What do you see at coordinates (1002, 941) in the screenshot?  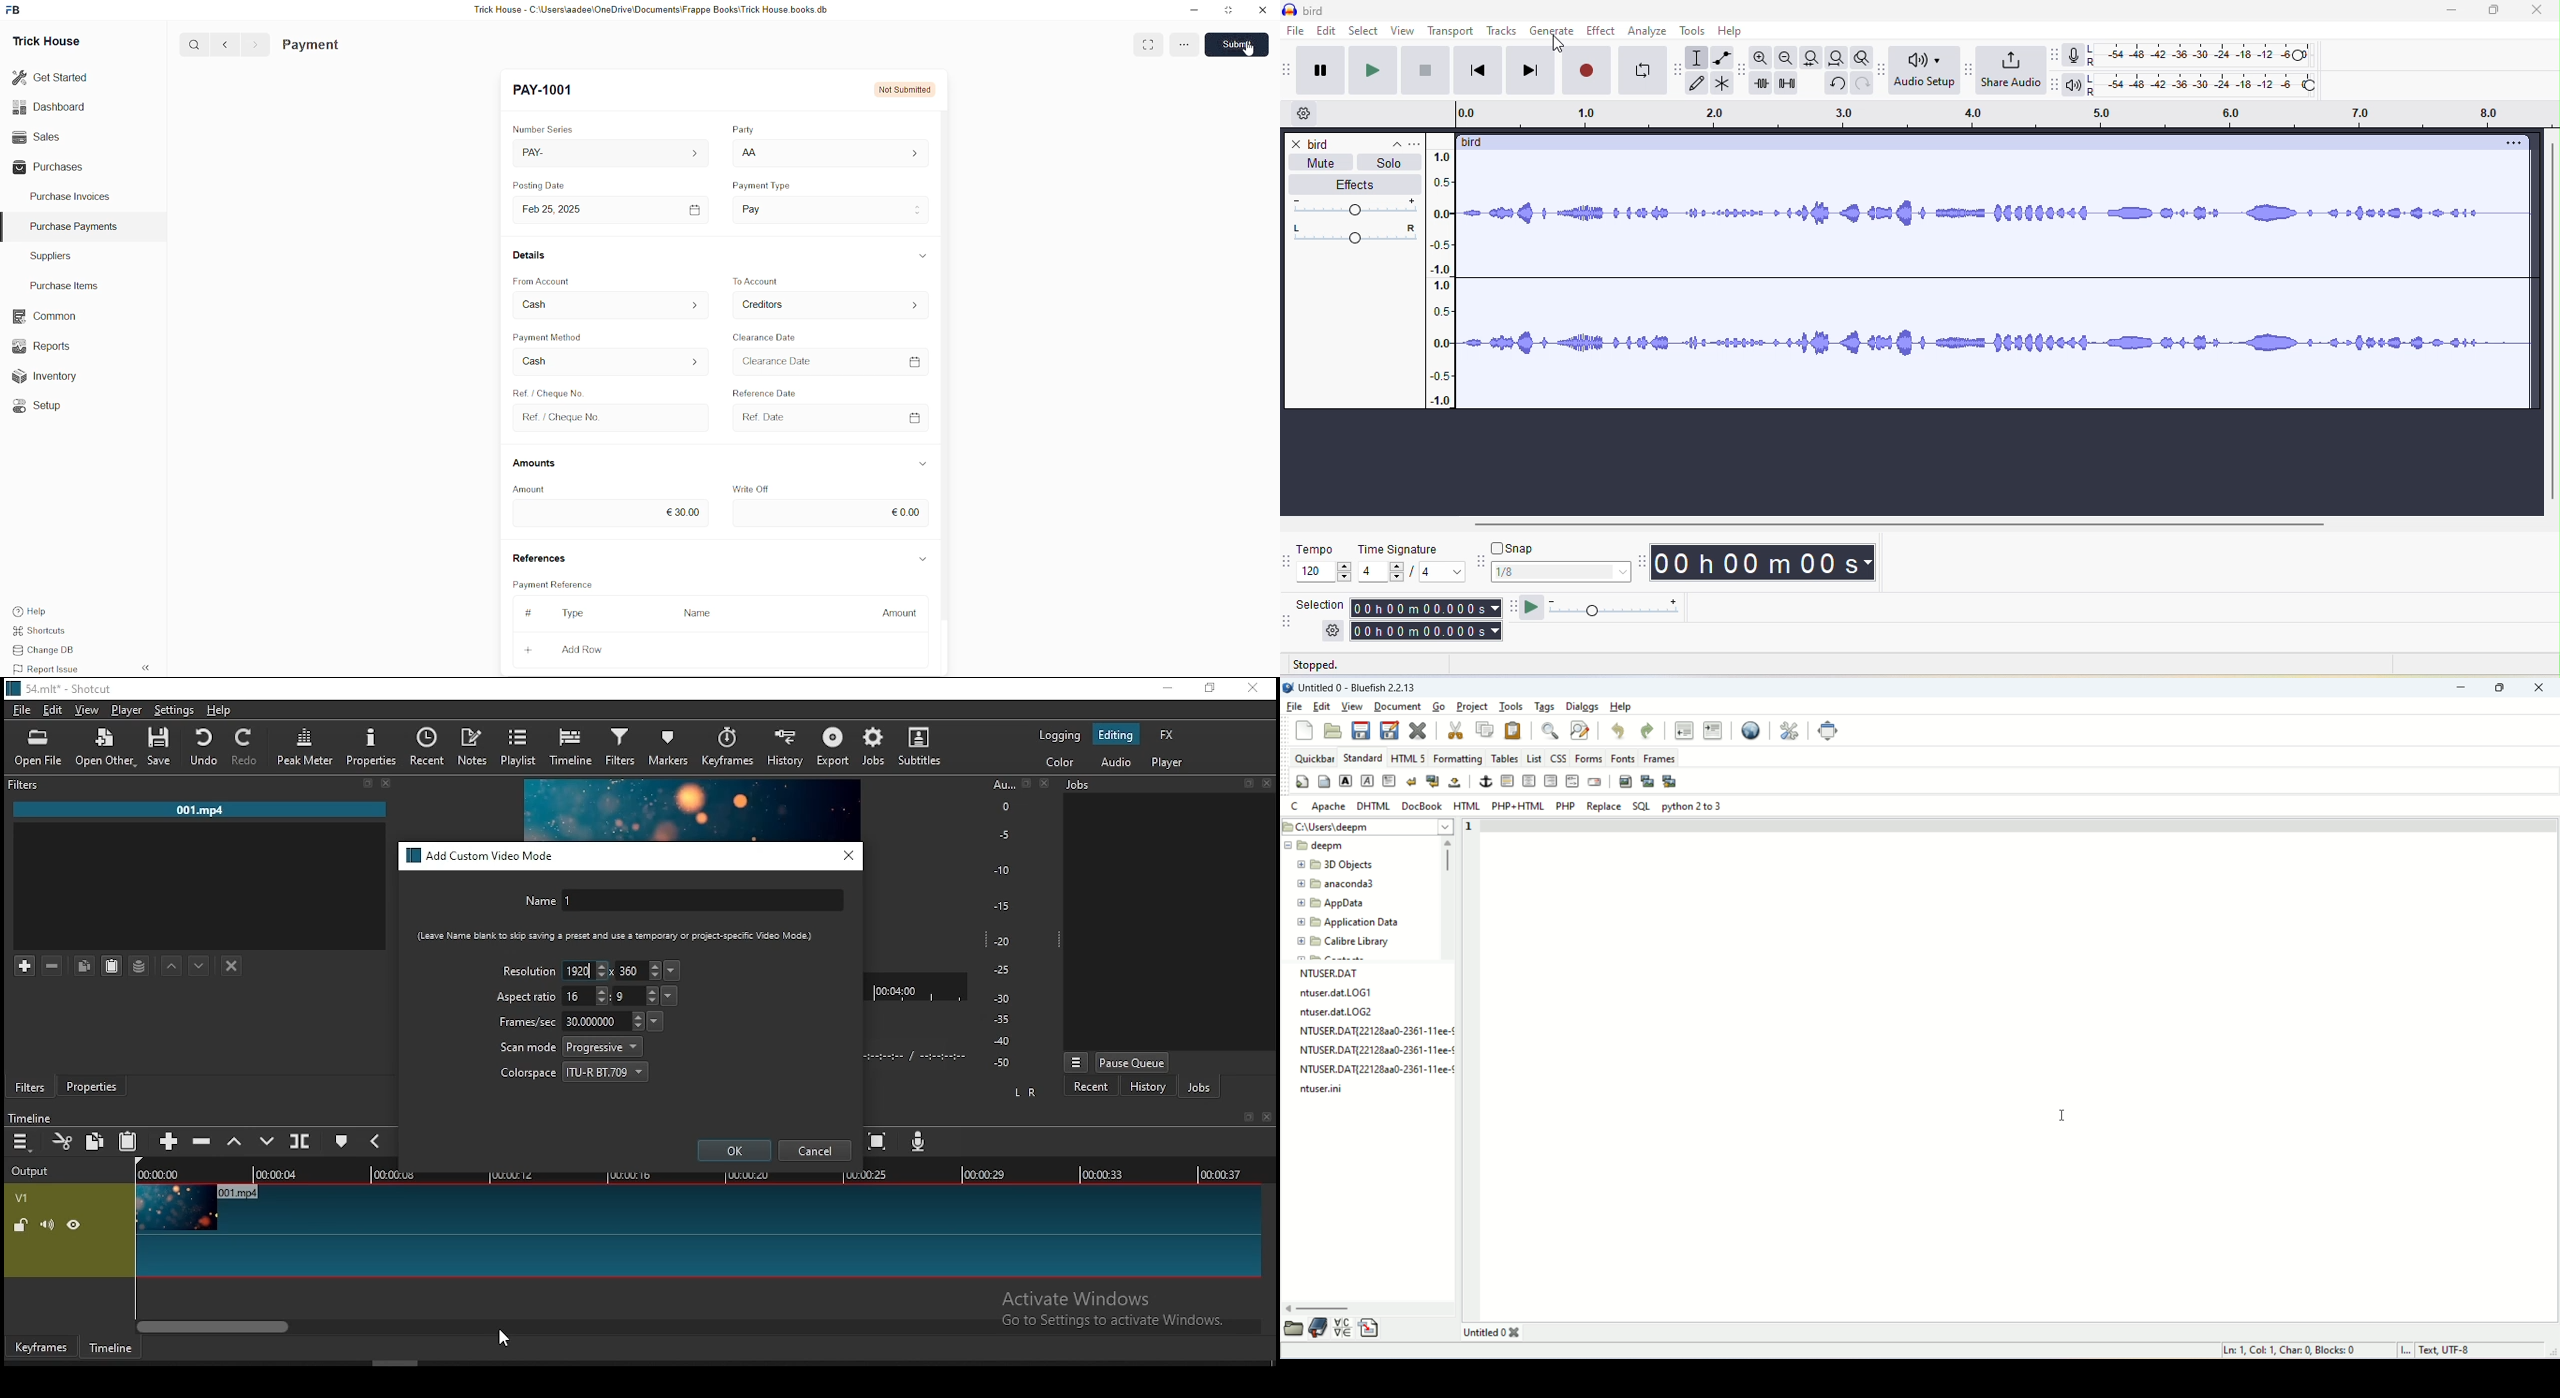 I see `-20` at bounding box center [1002, 941].